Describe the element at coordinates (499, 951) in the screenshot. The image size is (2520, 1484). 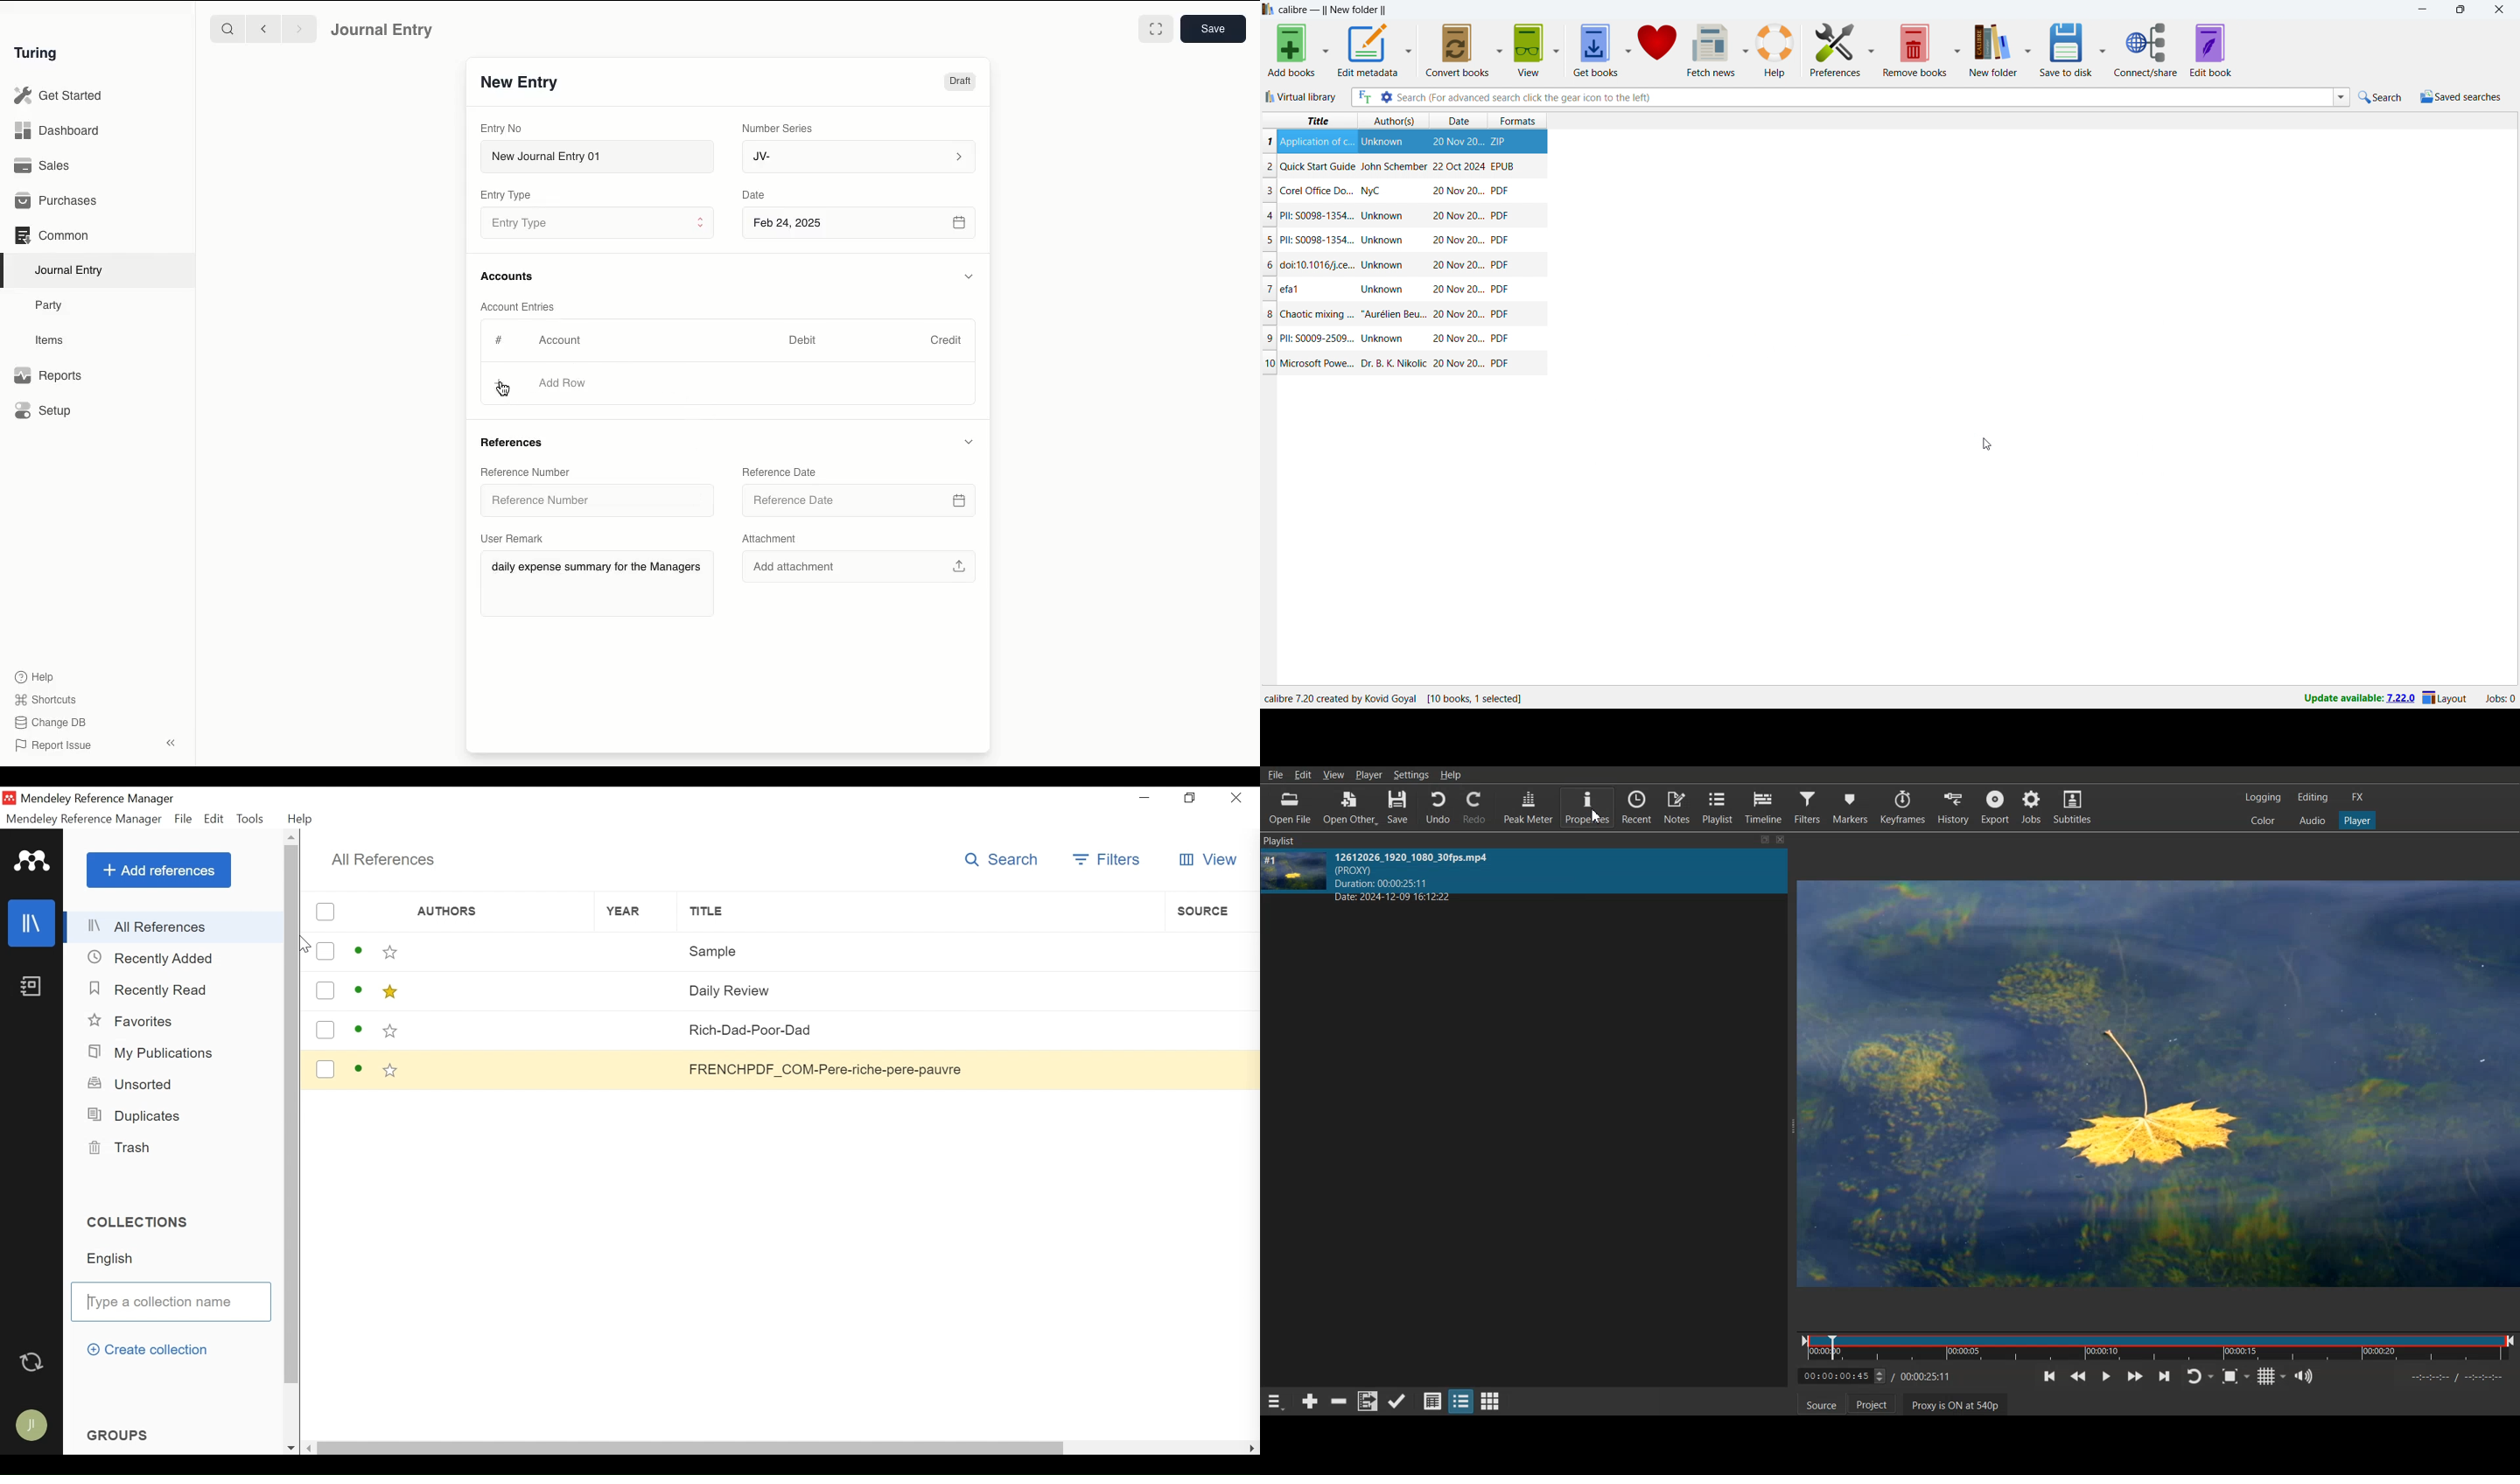
I see `Authors` at that location.